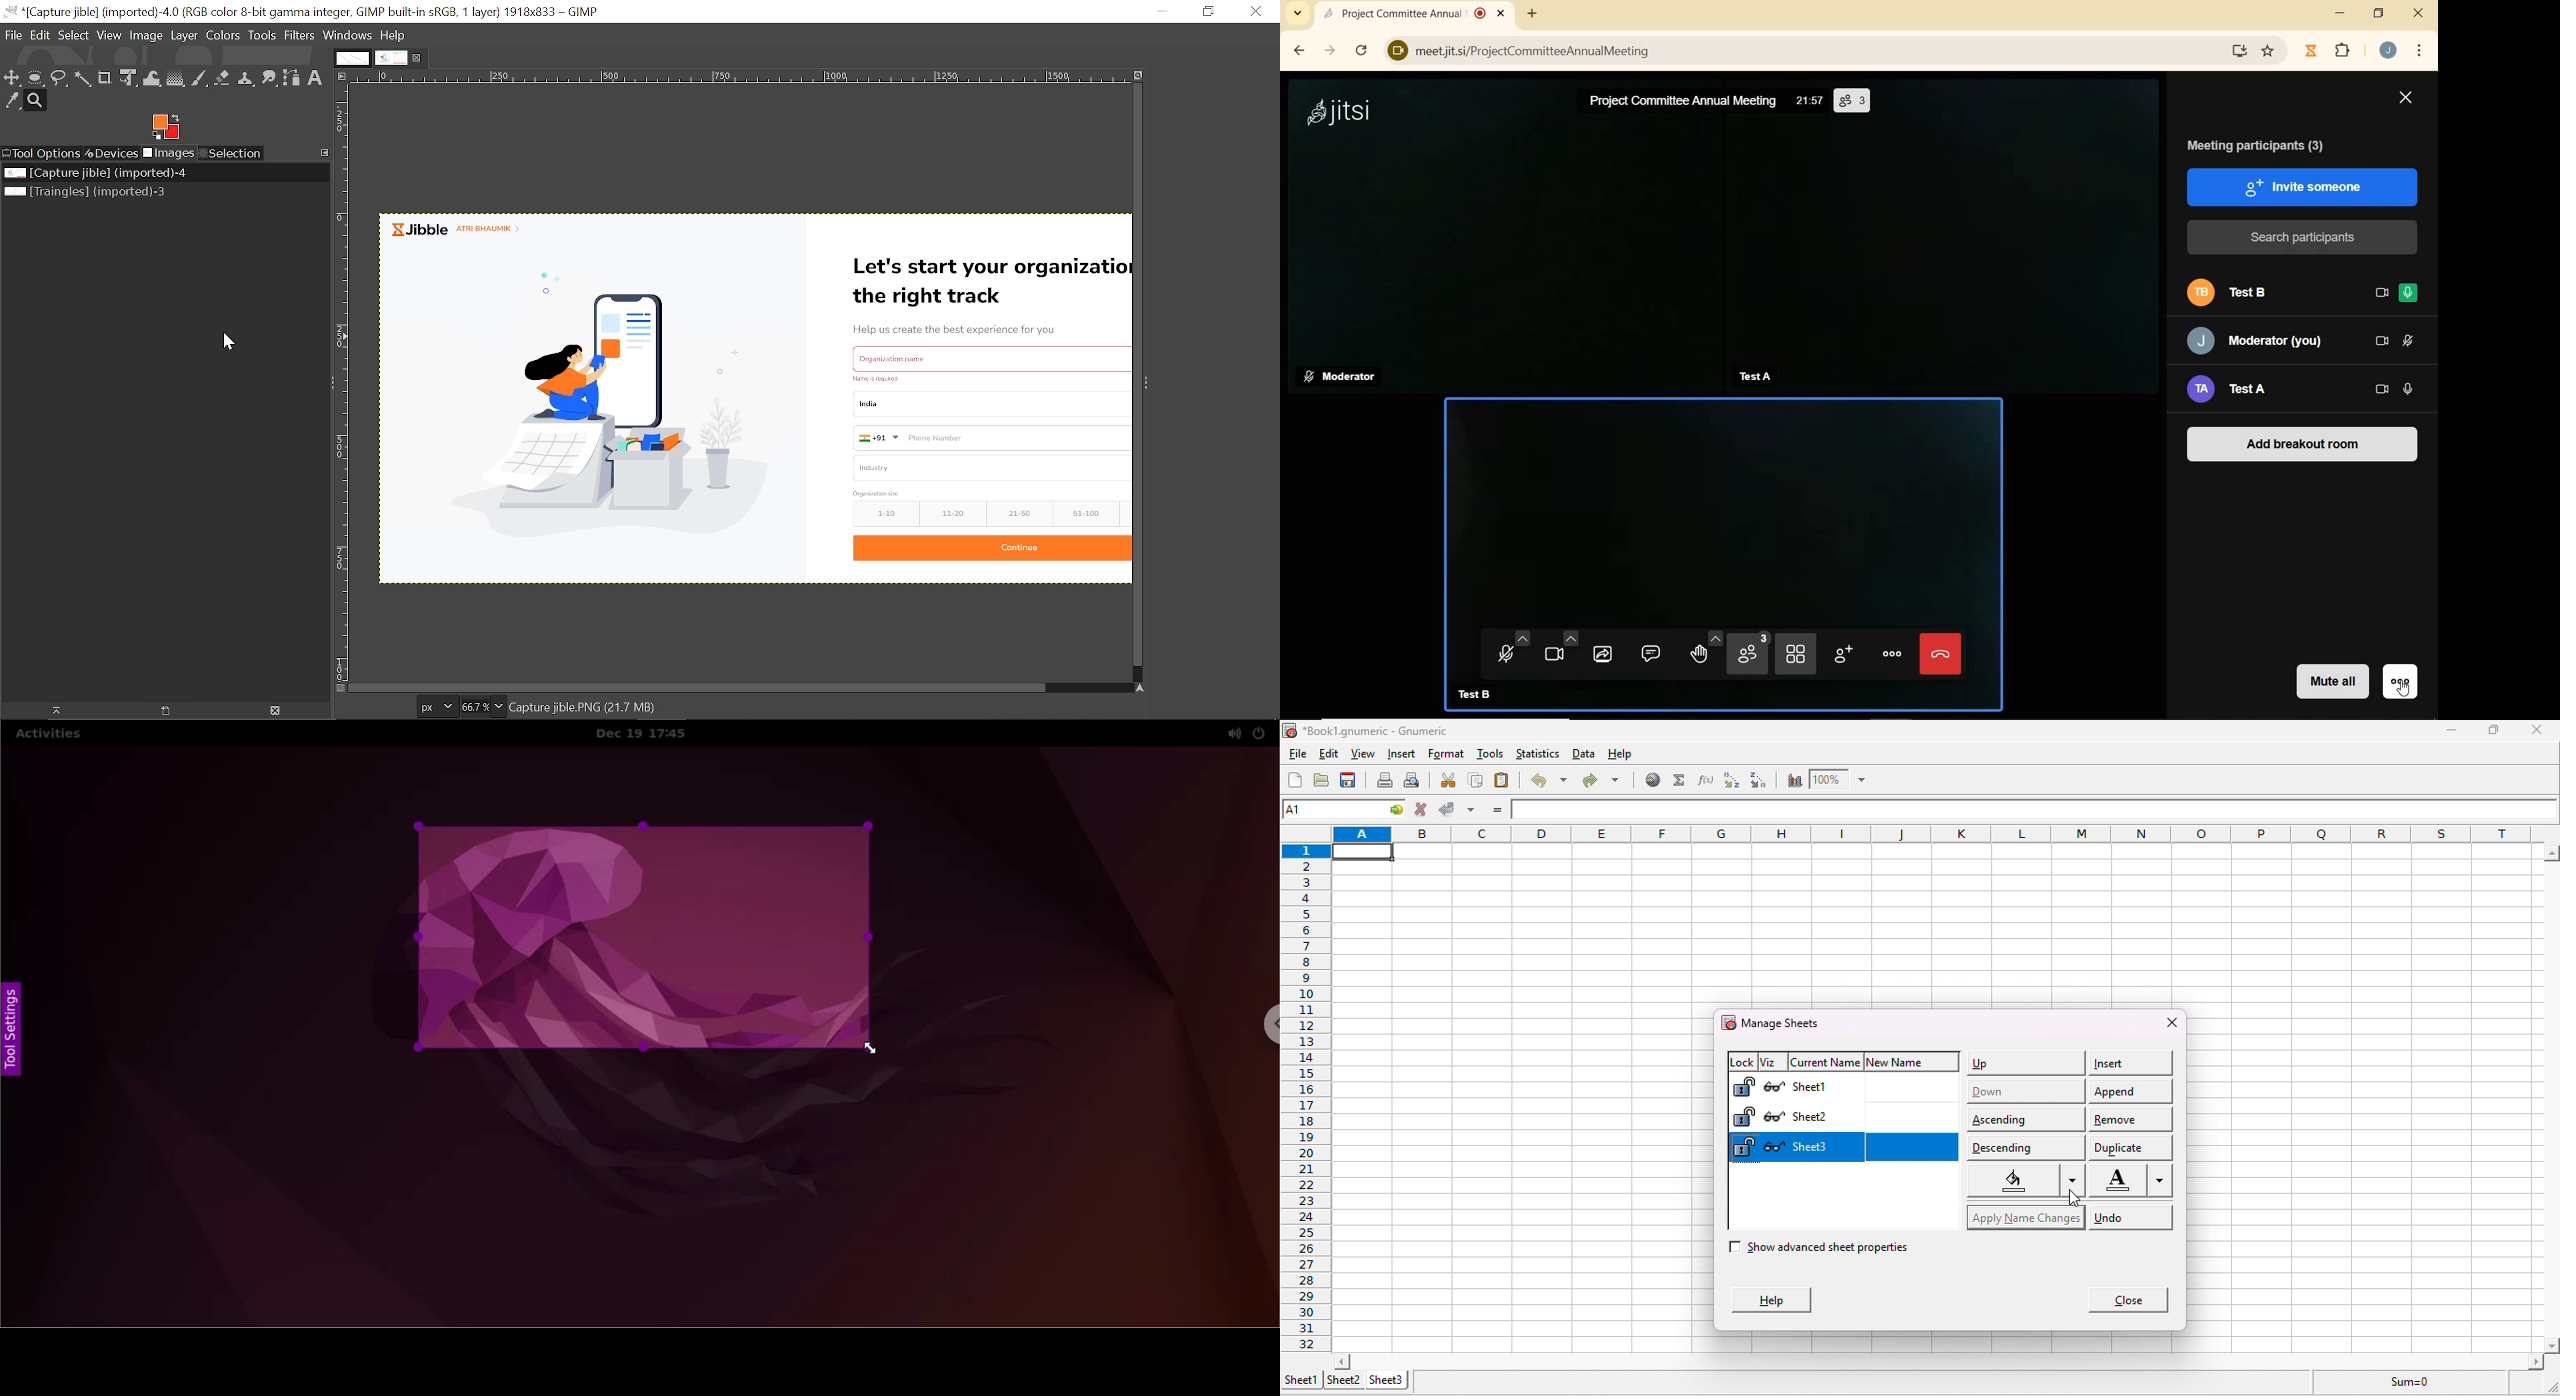 The height and width of the screenshot is (1400, 2576). What do you see at coordinates (1255, 13) in the screenshot?
I see `Close` at bounding box center [1255, 13].